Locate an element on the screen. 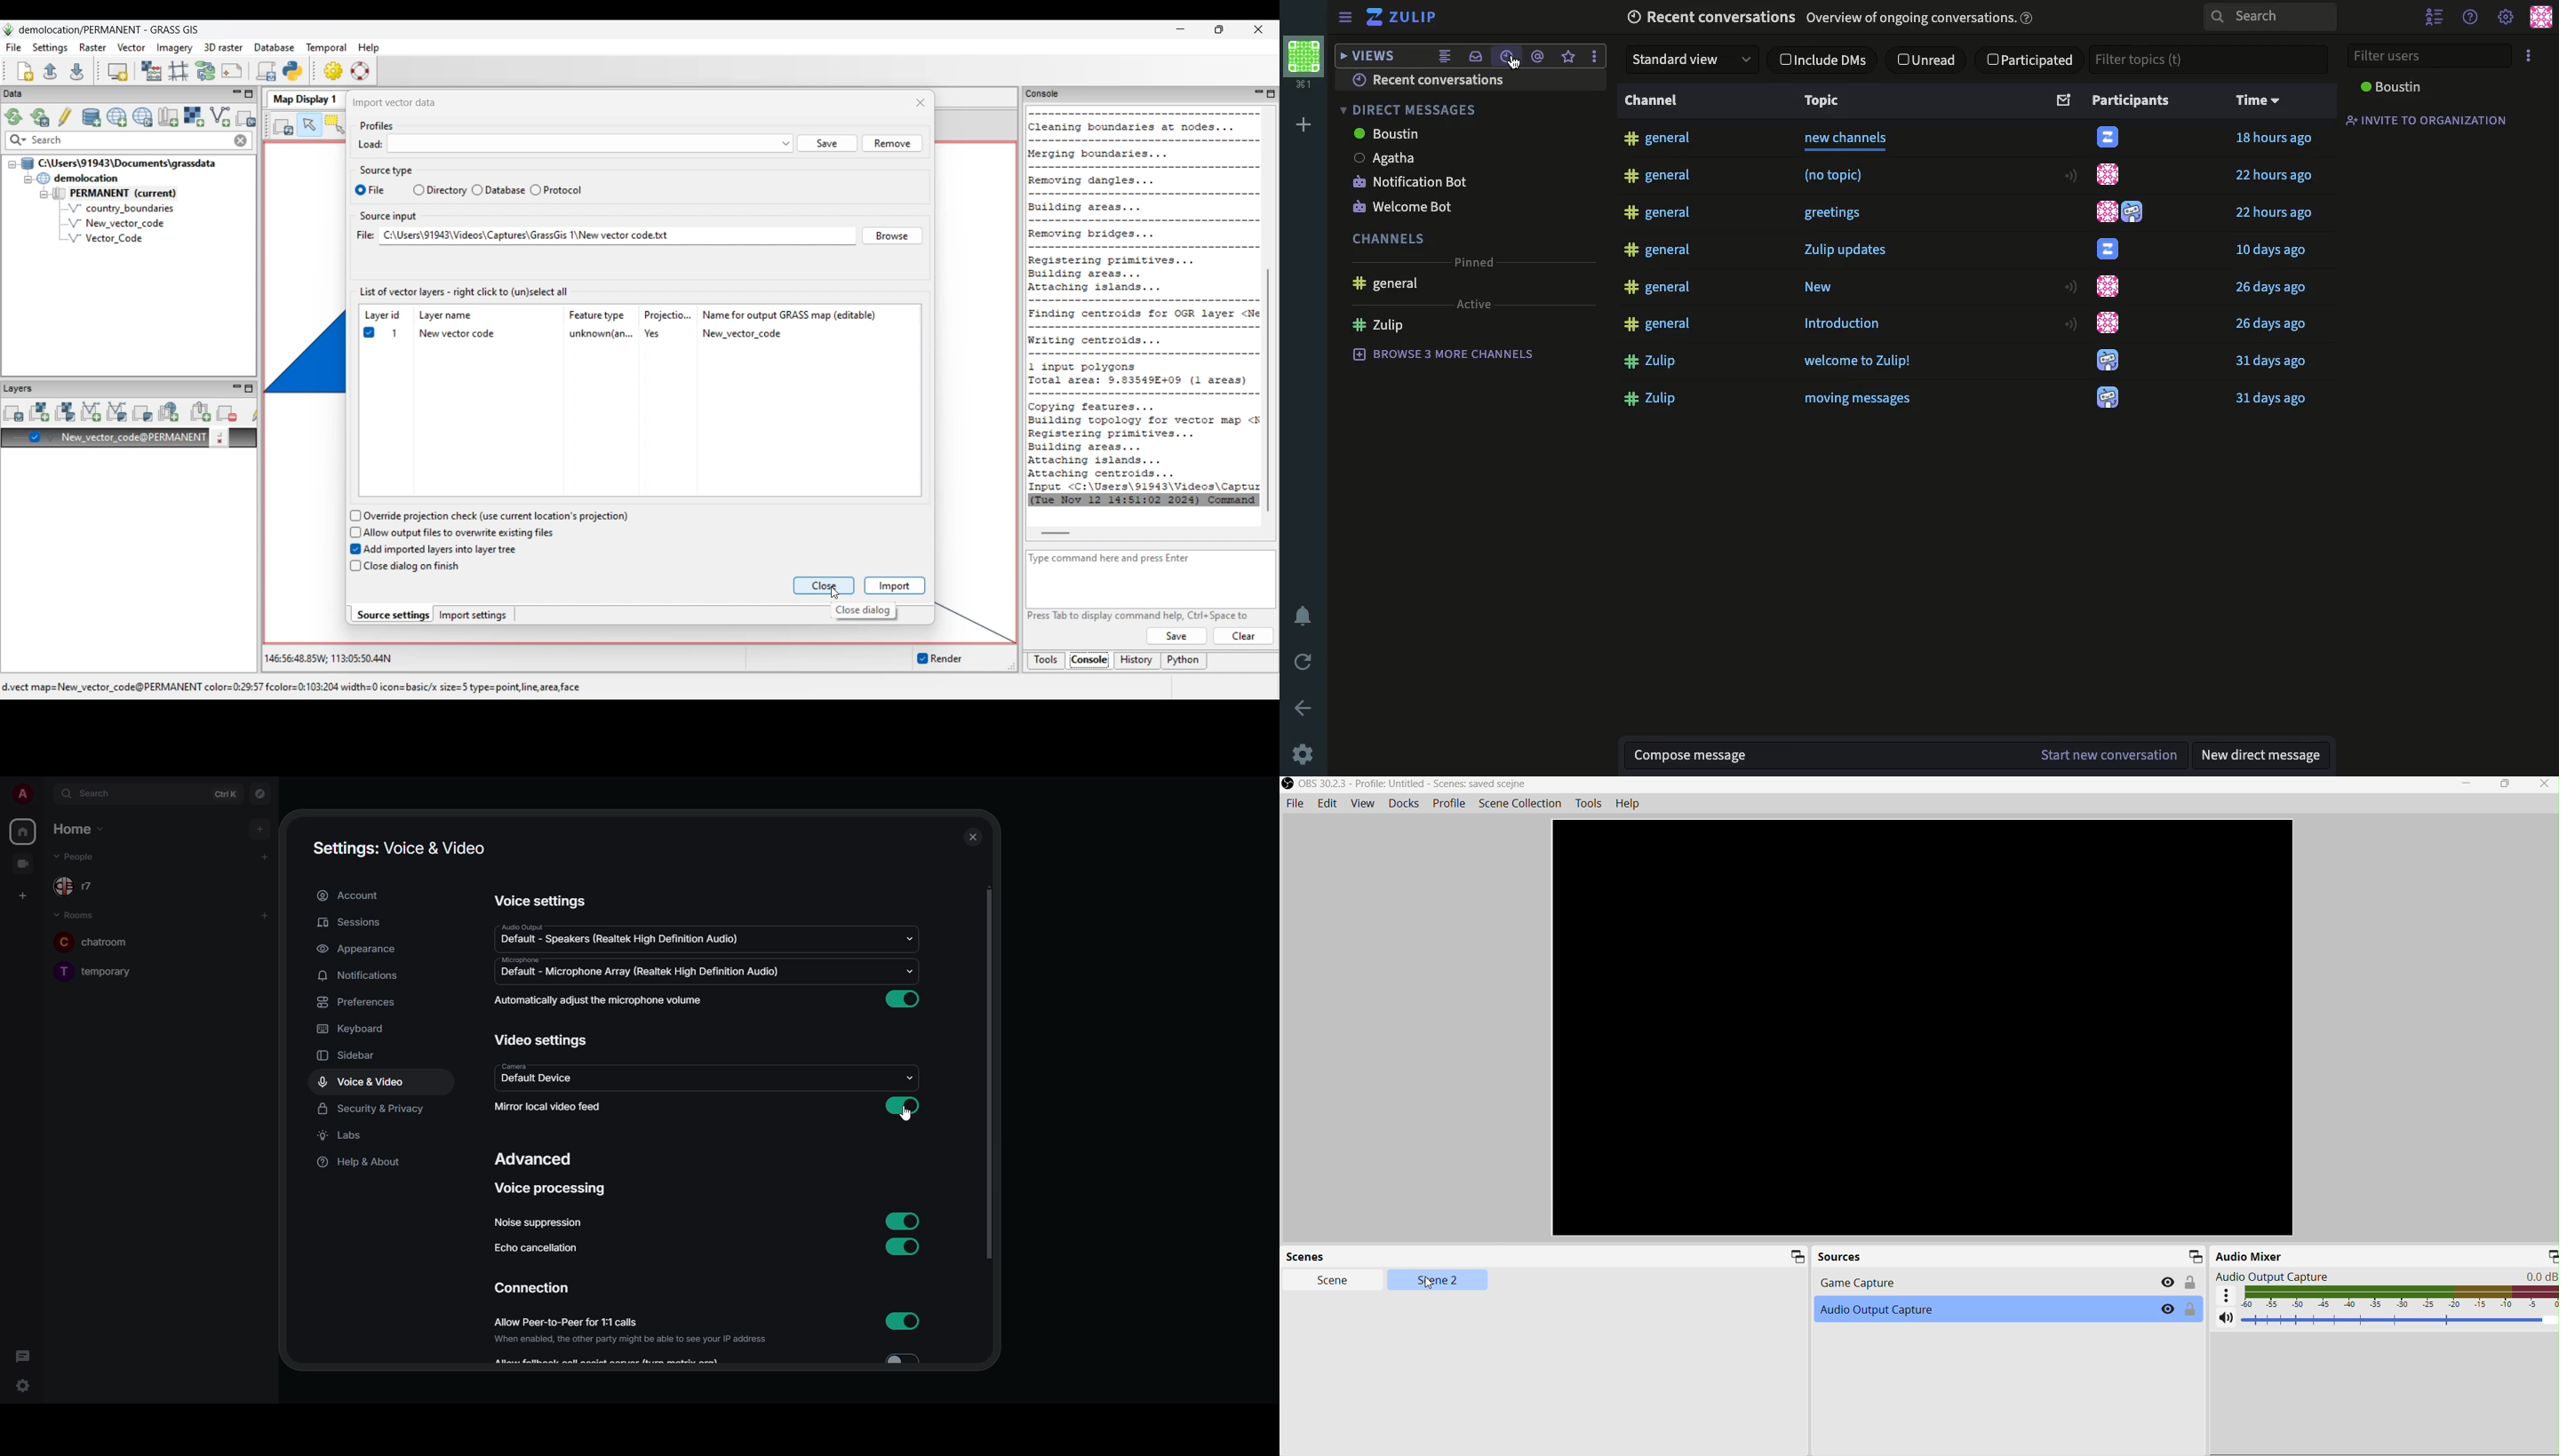 Image resolution: width=2576 pixels, height=1456 pixels. Audio display  is located at coordinates (2400, 1297).